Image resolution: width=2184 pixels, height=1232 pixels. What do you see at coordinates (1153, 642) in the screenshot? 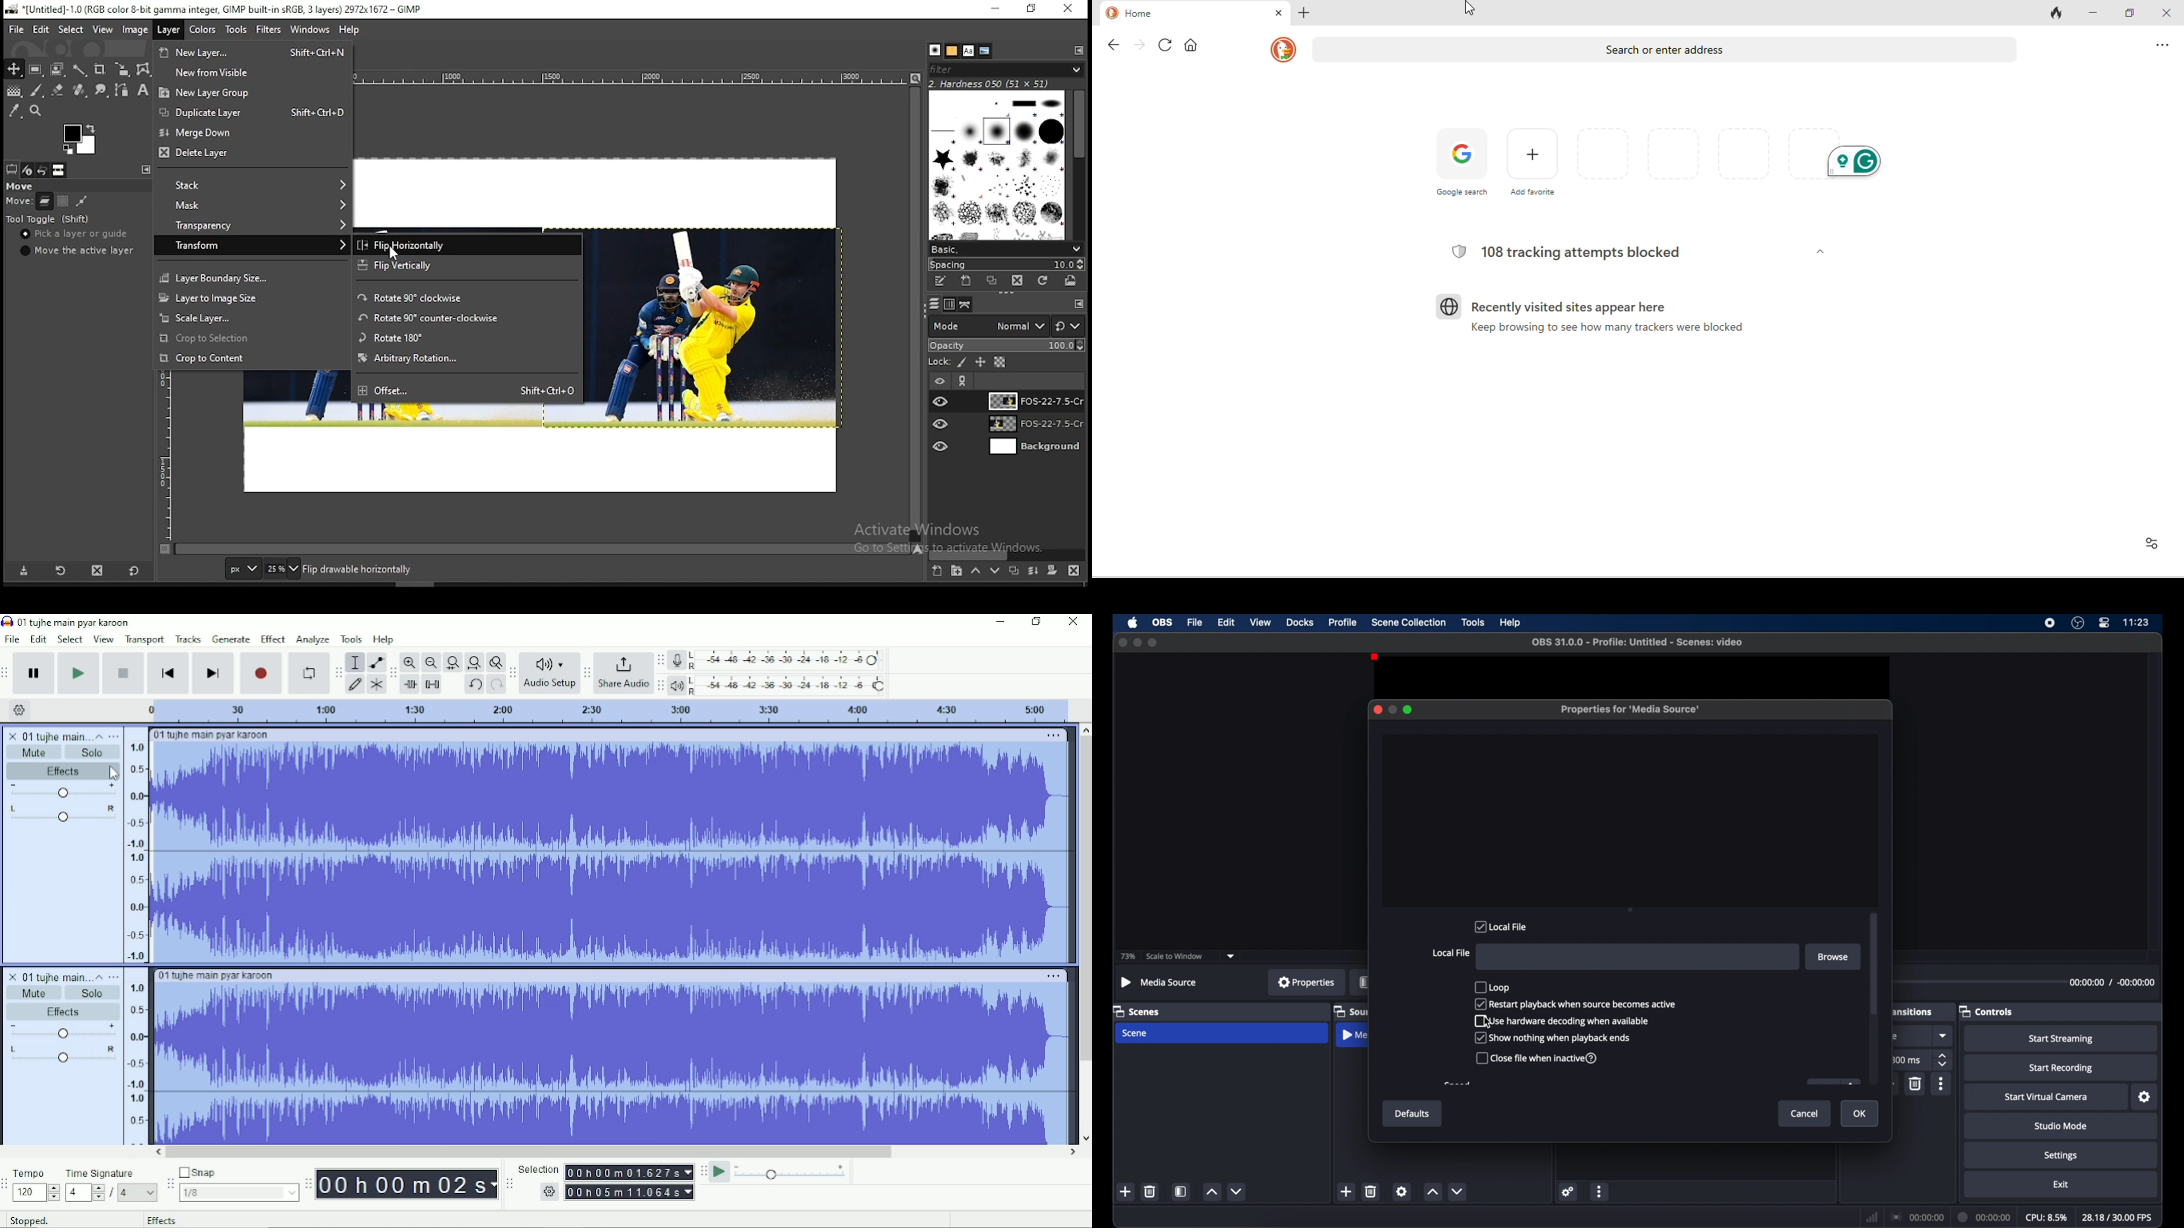
I see `maximize` at bounding box center [1153, 642].